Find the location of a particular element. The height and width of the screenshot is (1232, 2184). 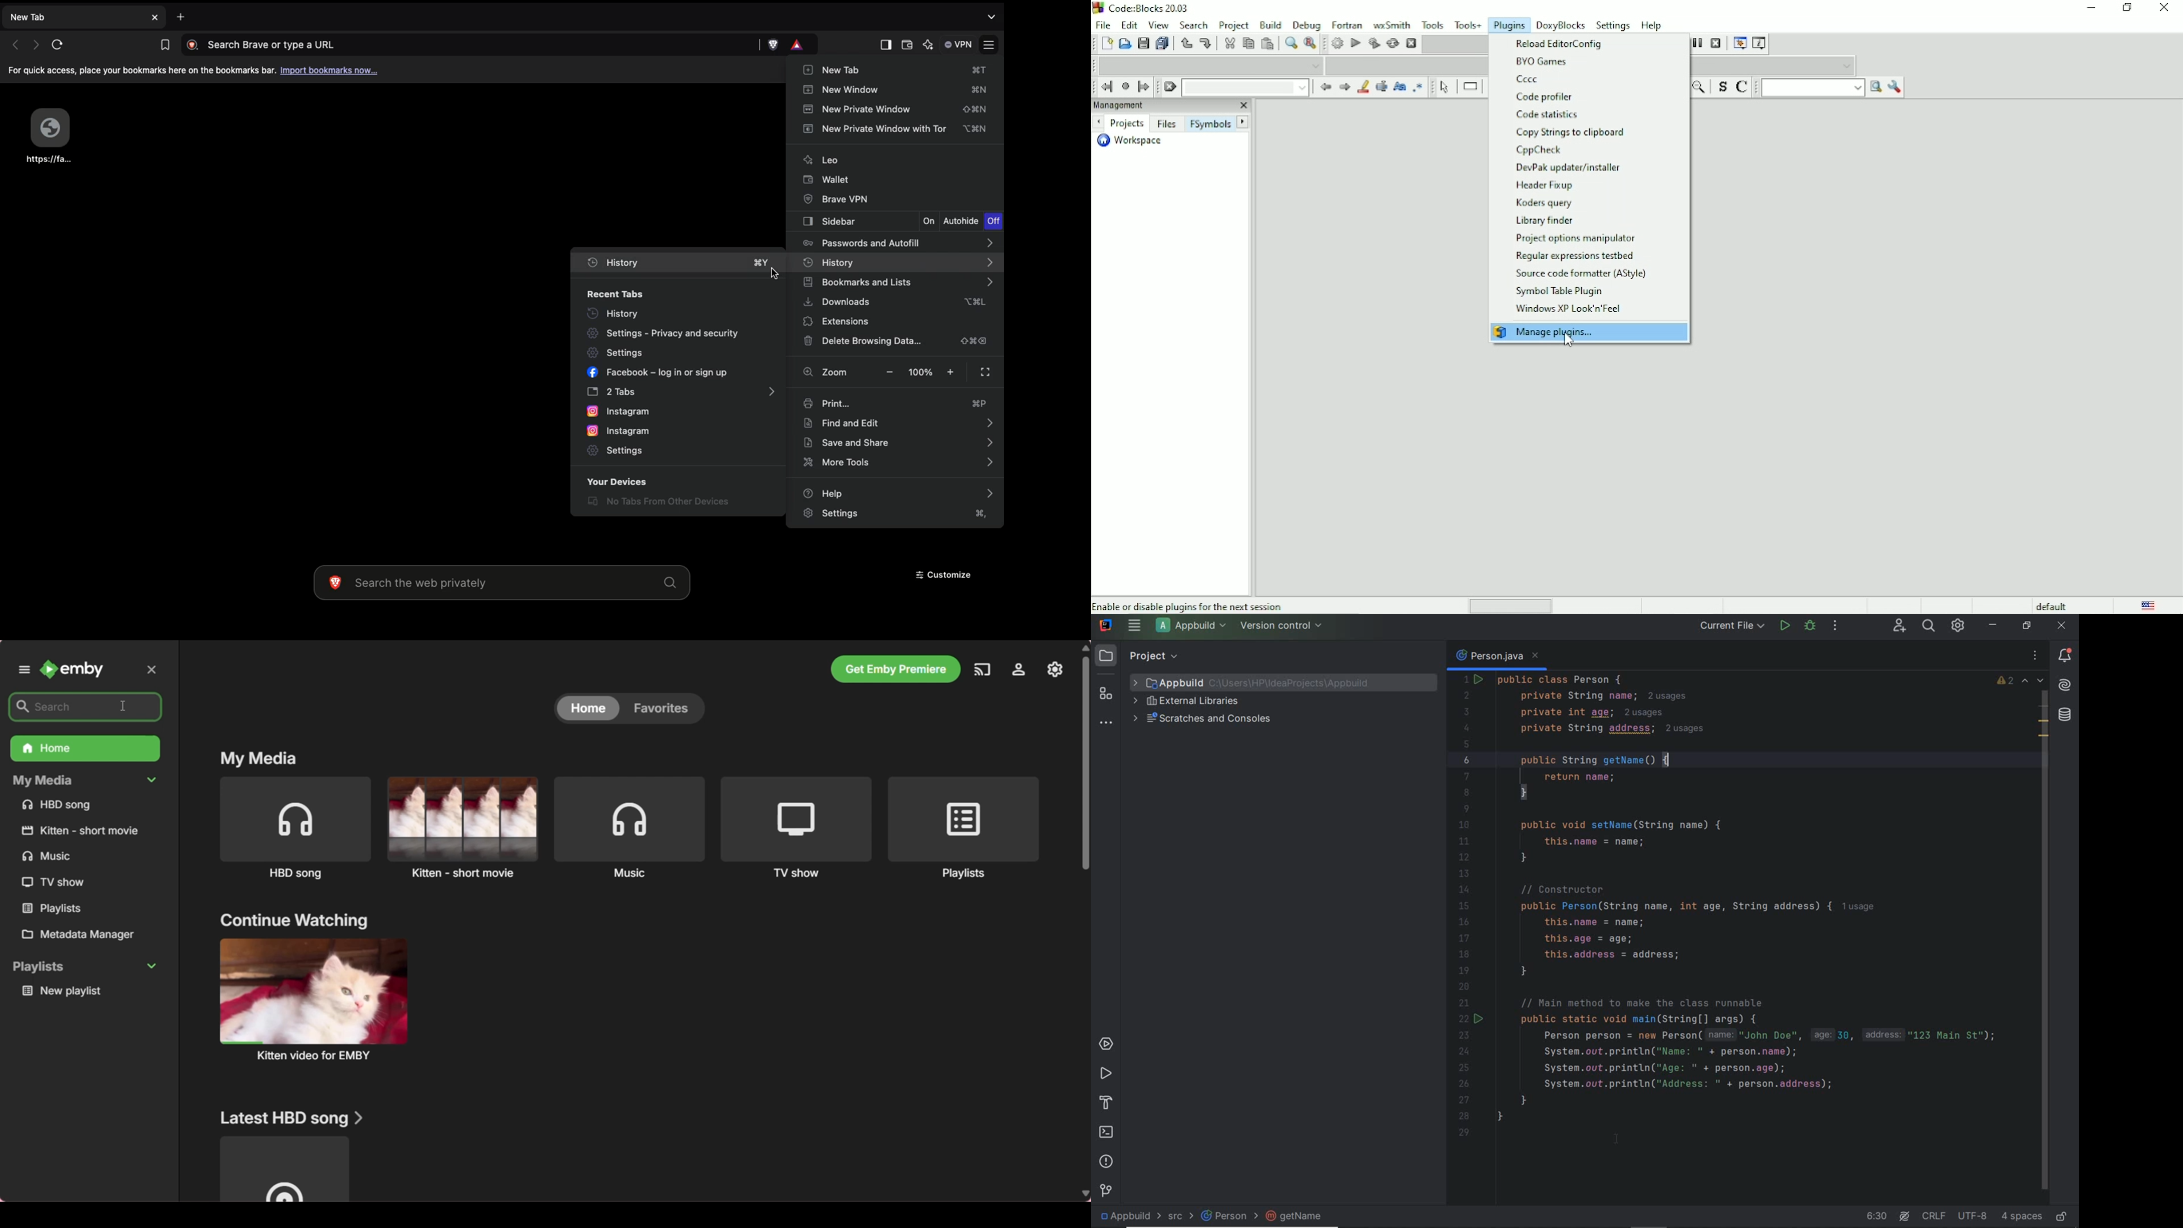

Copy strings to clipboard is located at coordinates (1572, 133).